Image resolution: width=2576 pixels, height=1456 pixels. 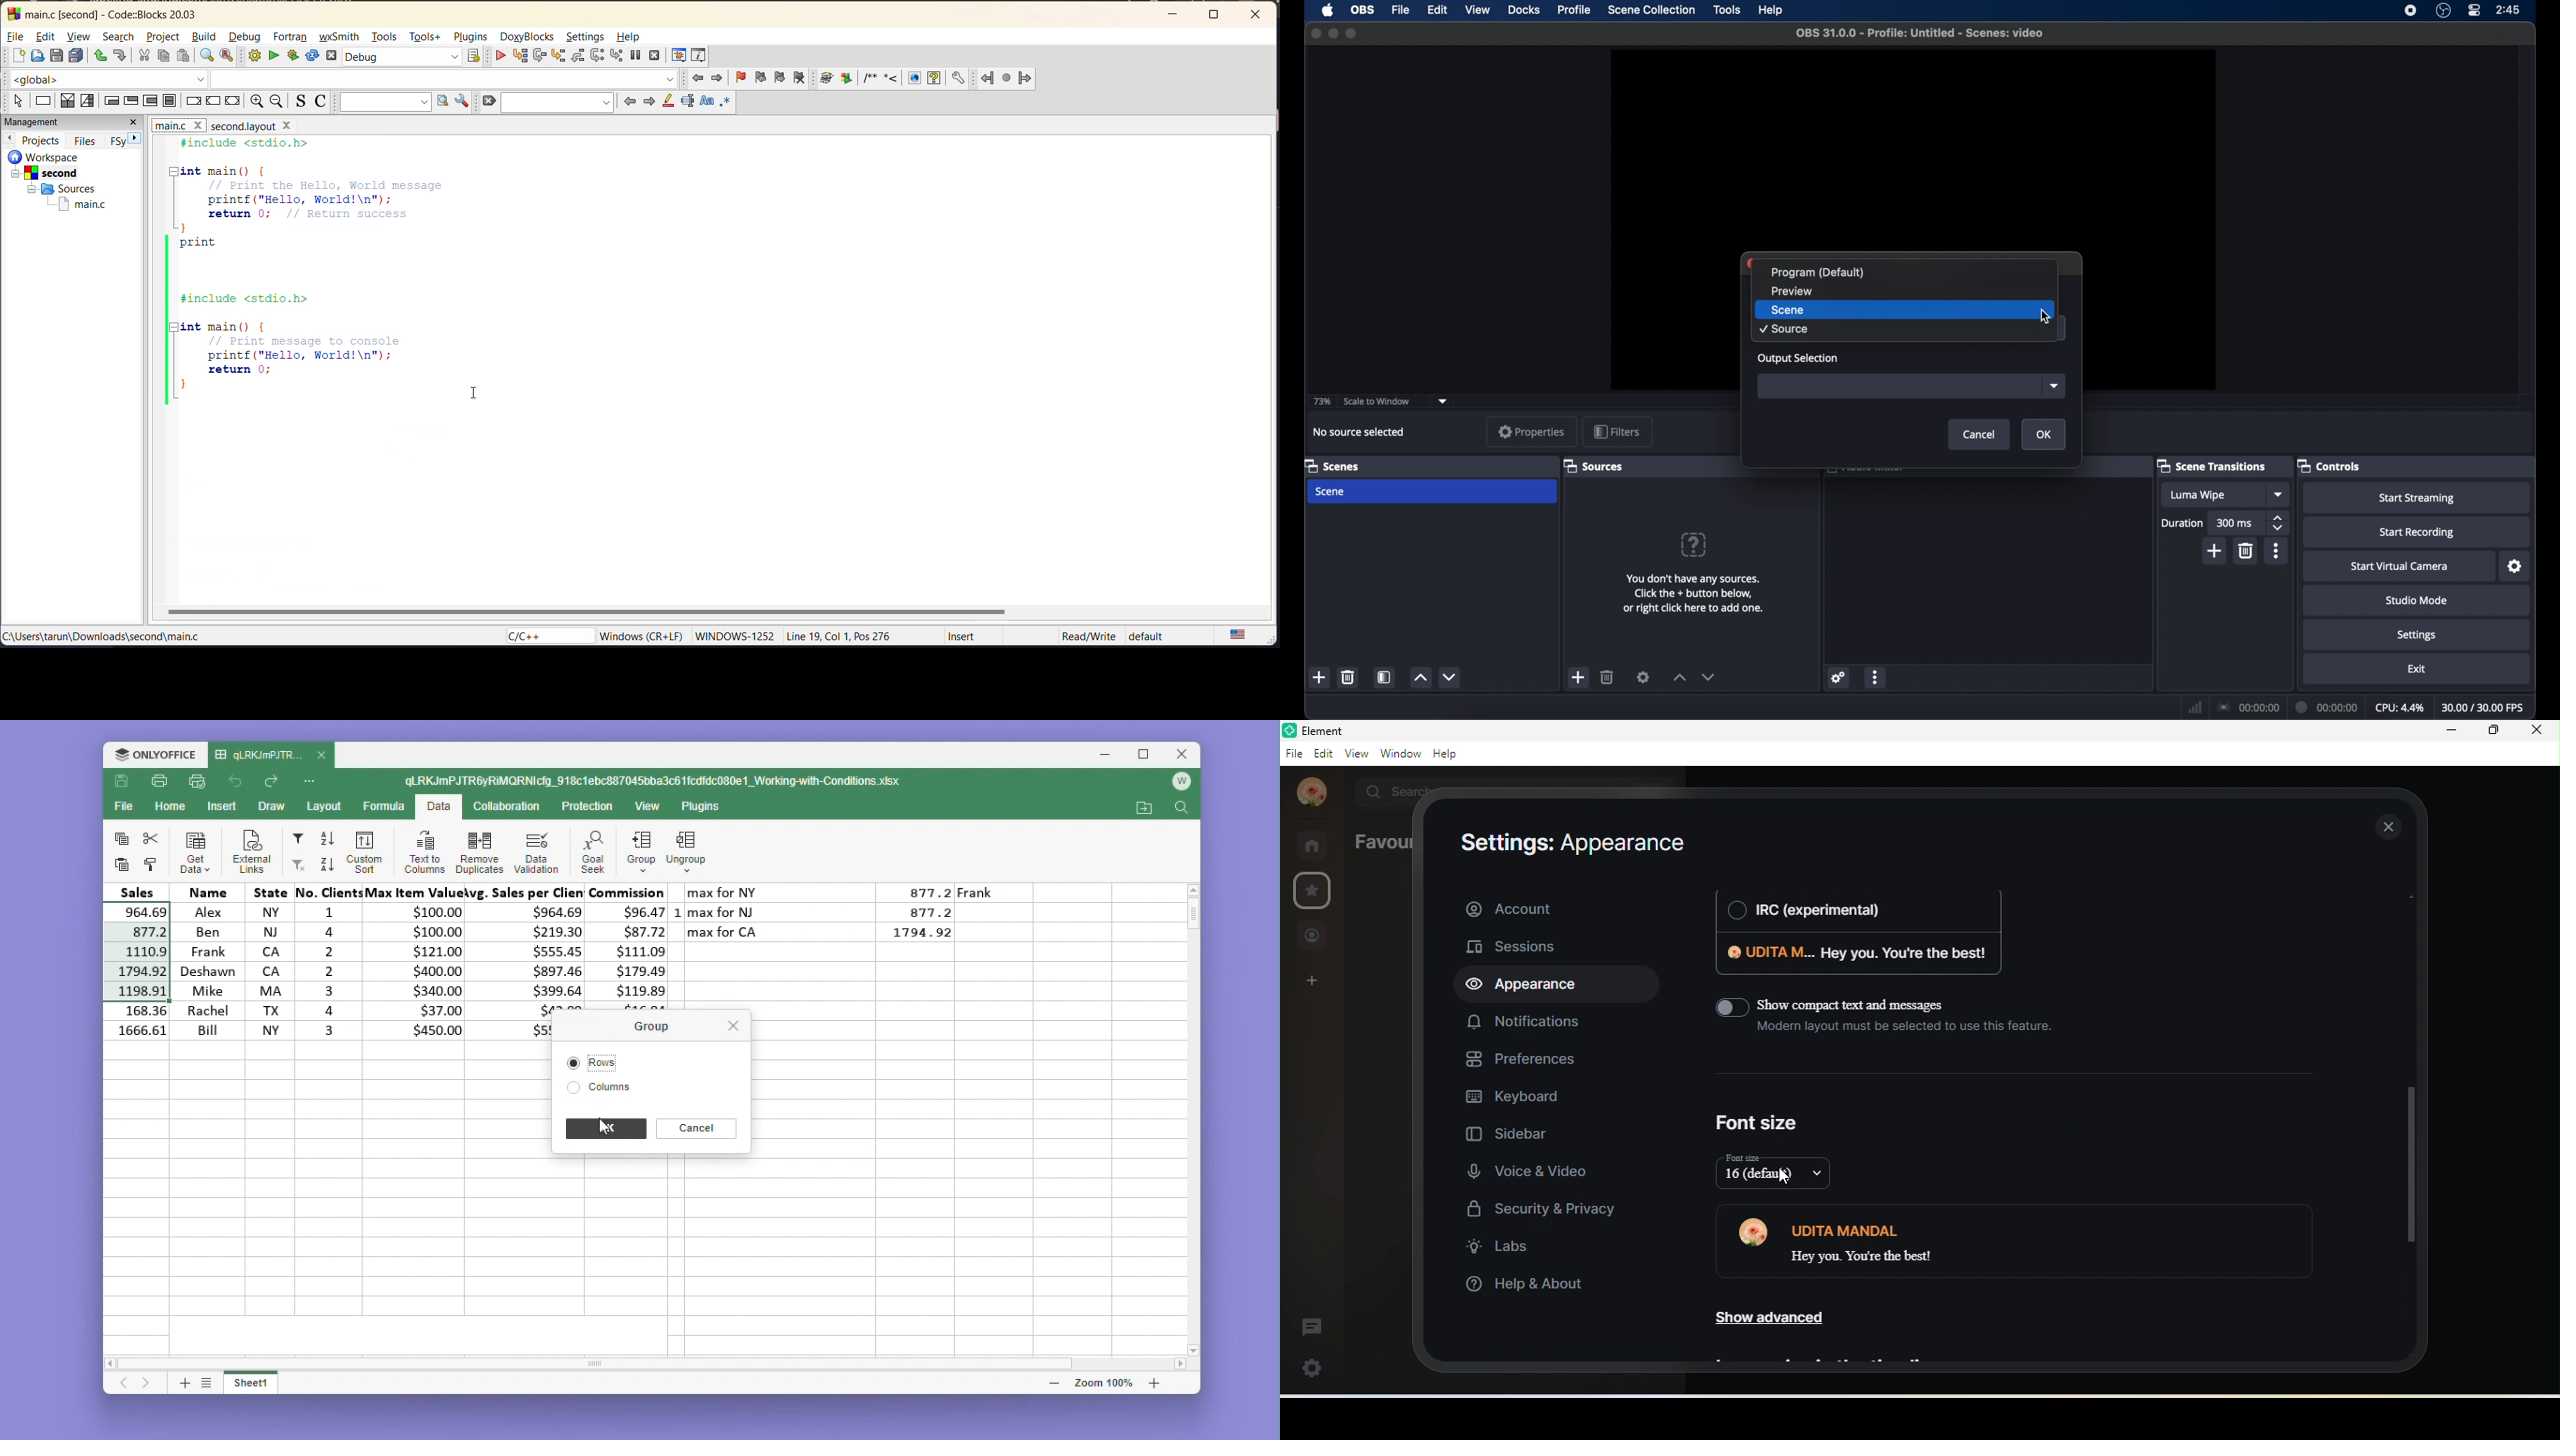 I want to click on custom sort, so click(x=362, y=852).